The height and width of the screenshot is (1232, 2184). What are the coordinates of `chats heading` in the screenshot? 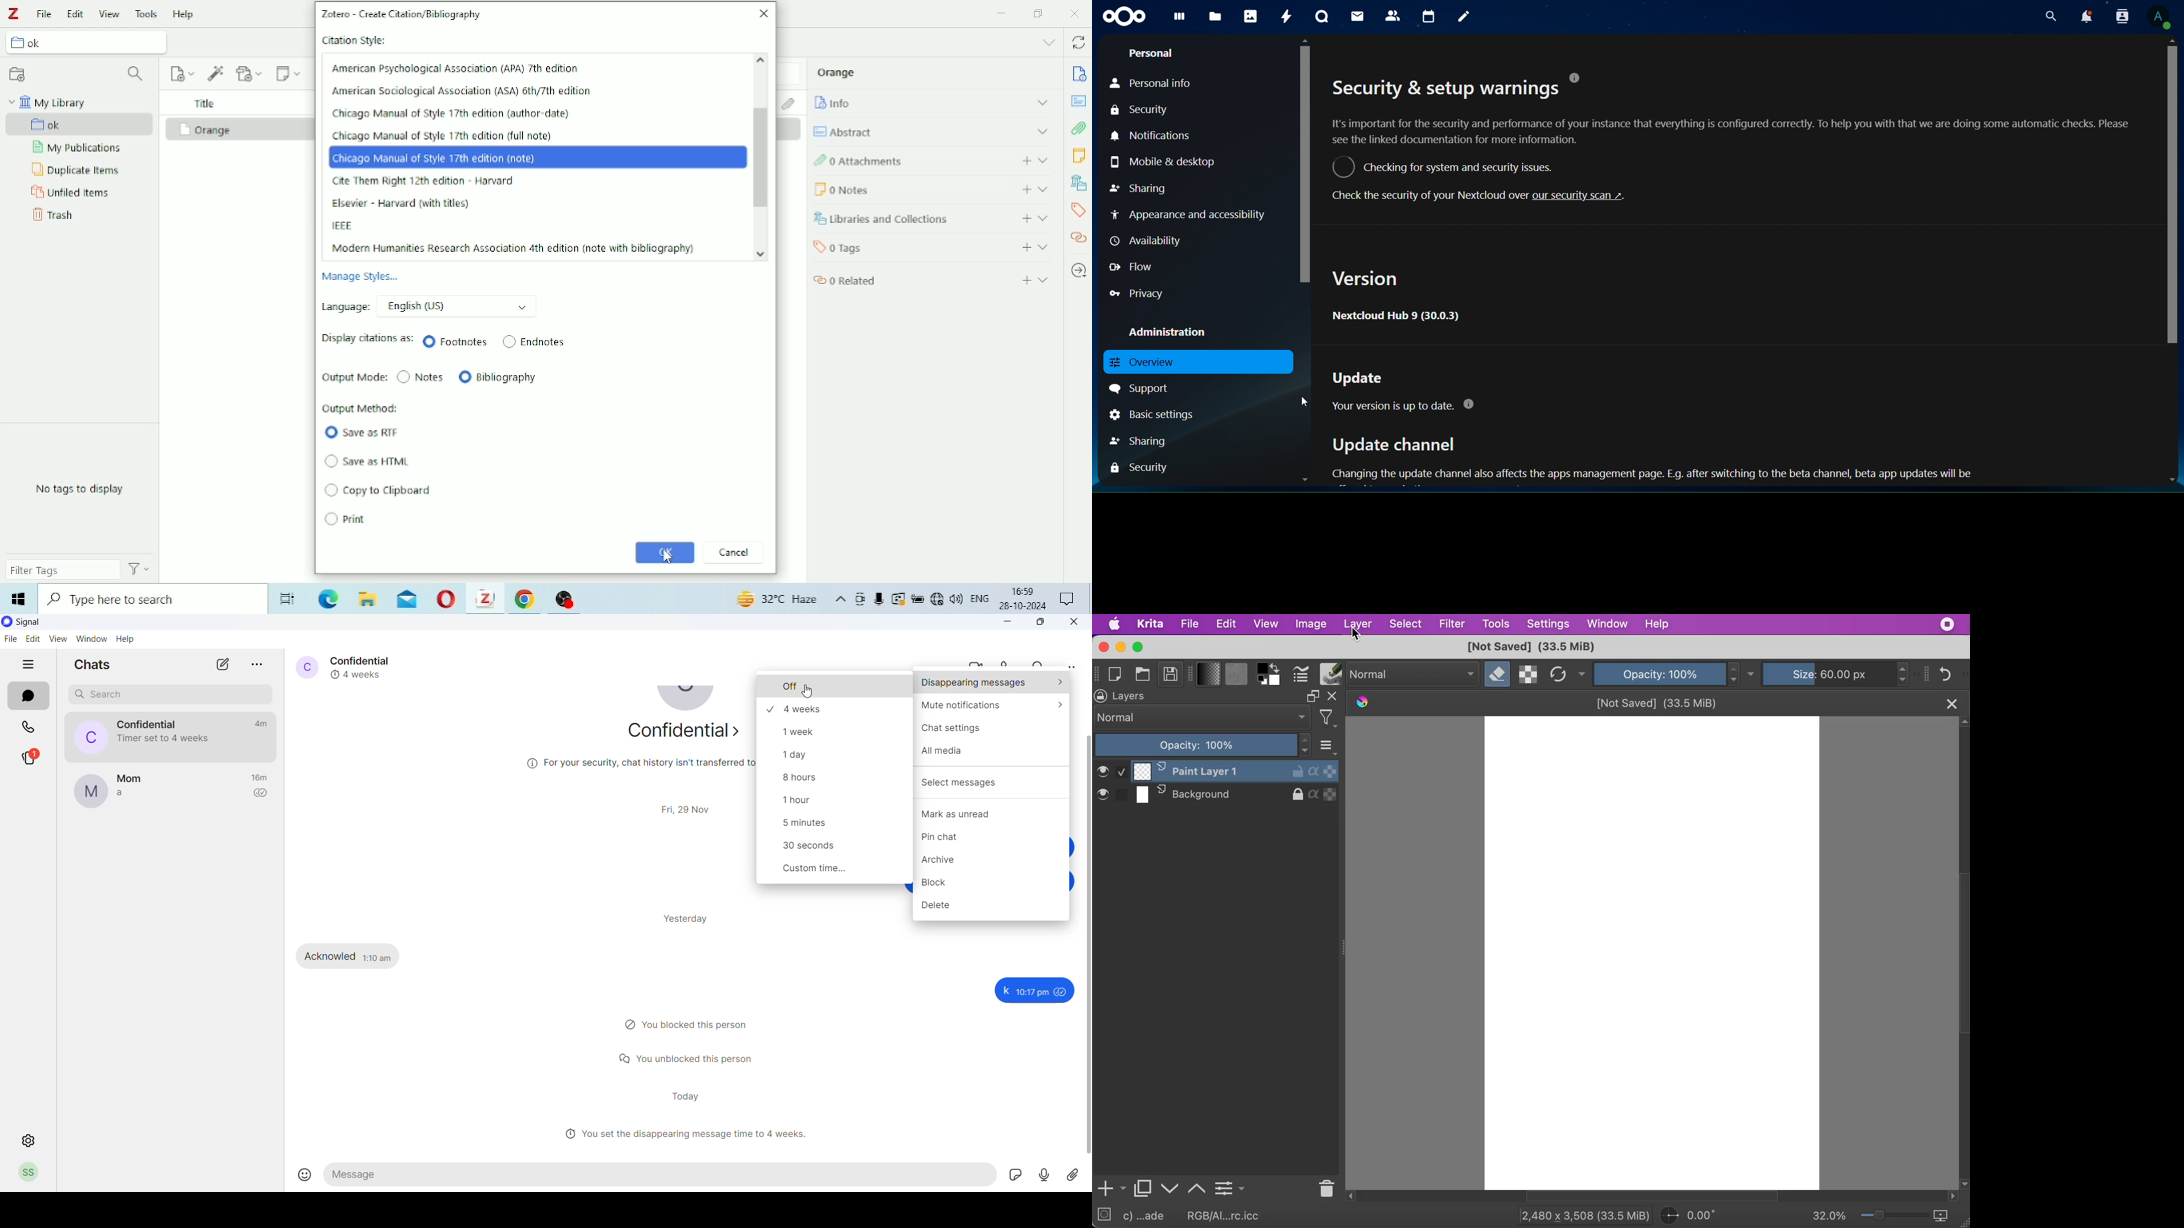 It's located at (88, 664).